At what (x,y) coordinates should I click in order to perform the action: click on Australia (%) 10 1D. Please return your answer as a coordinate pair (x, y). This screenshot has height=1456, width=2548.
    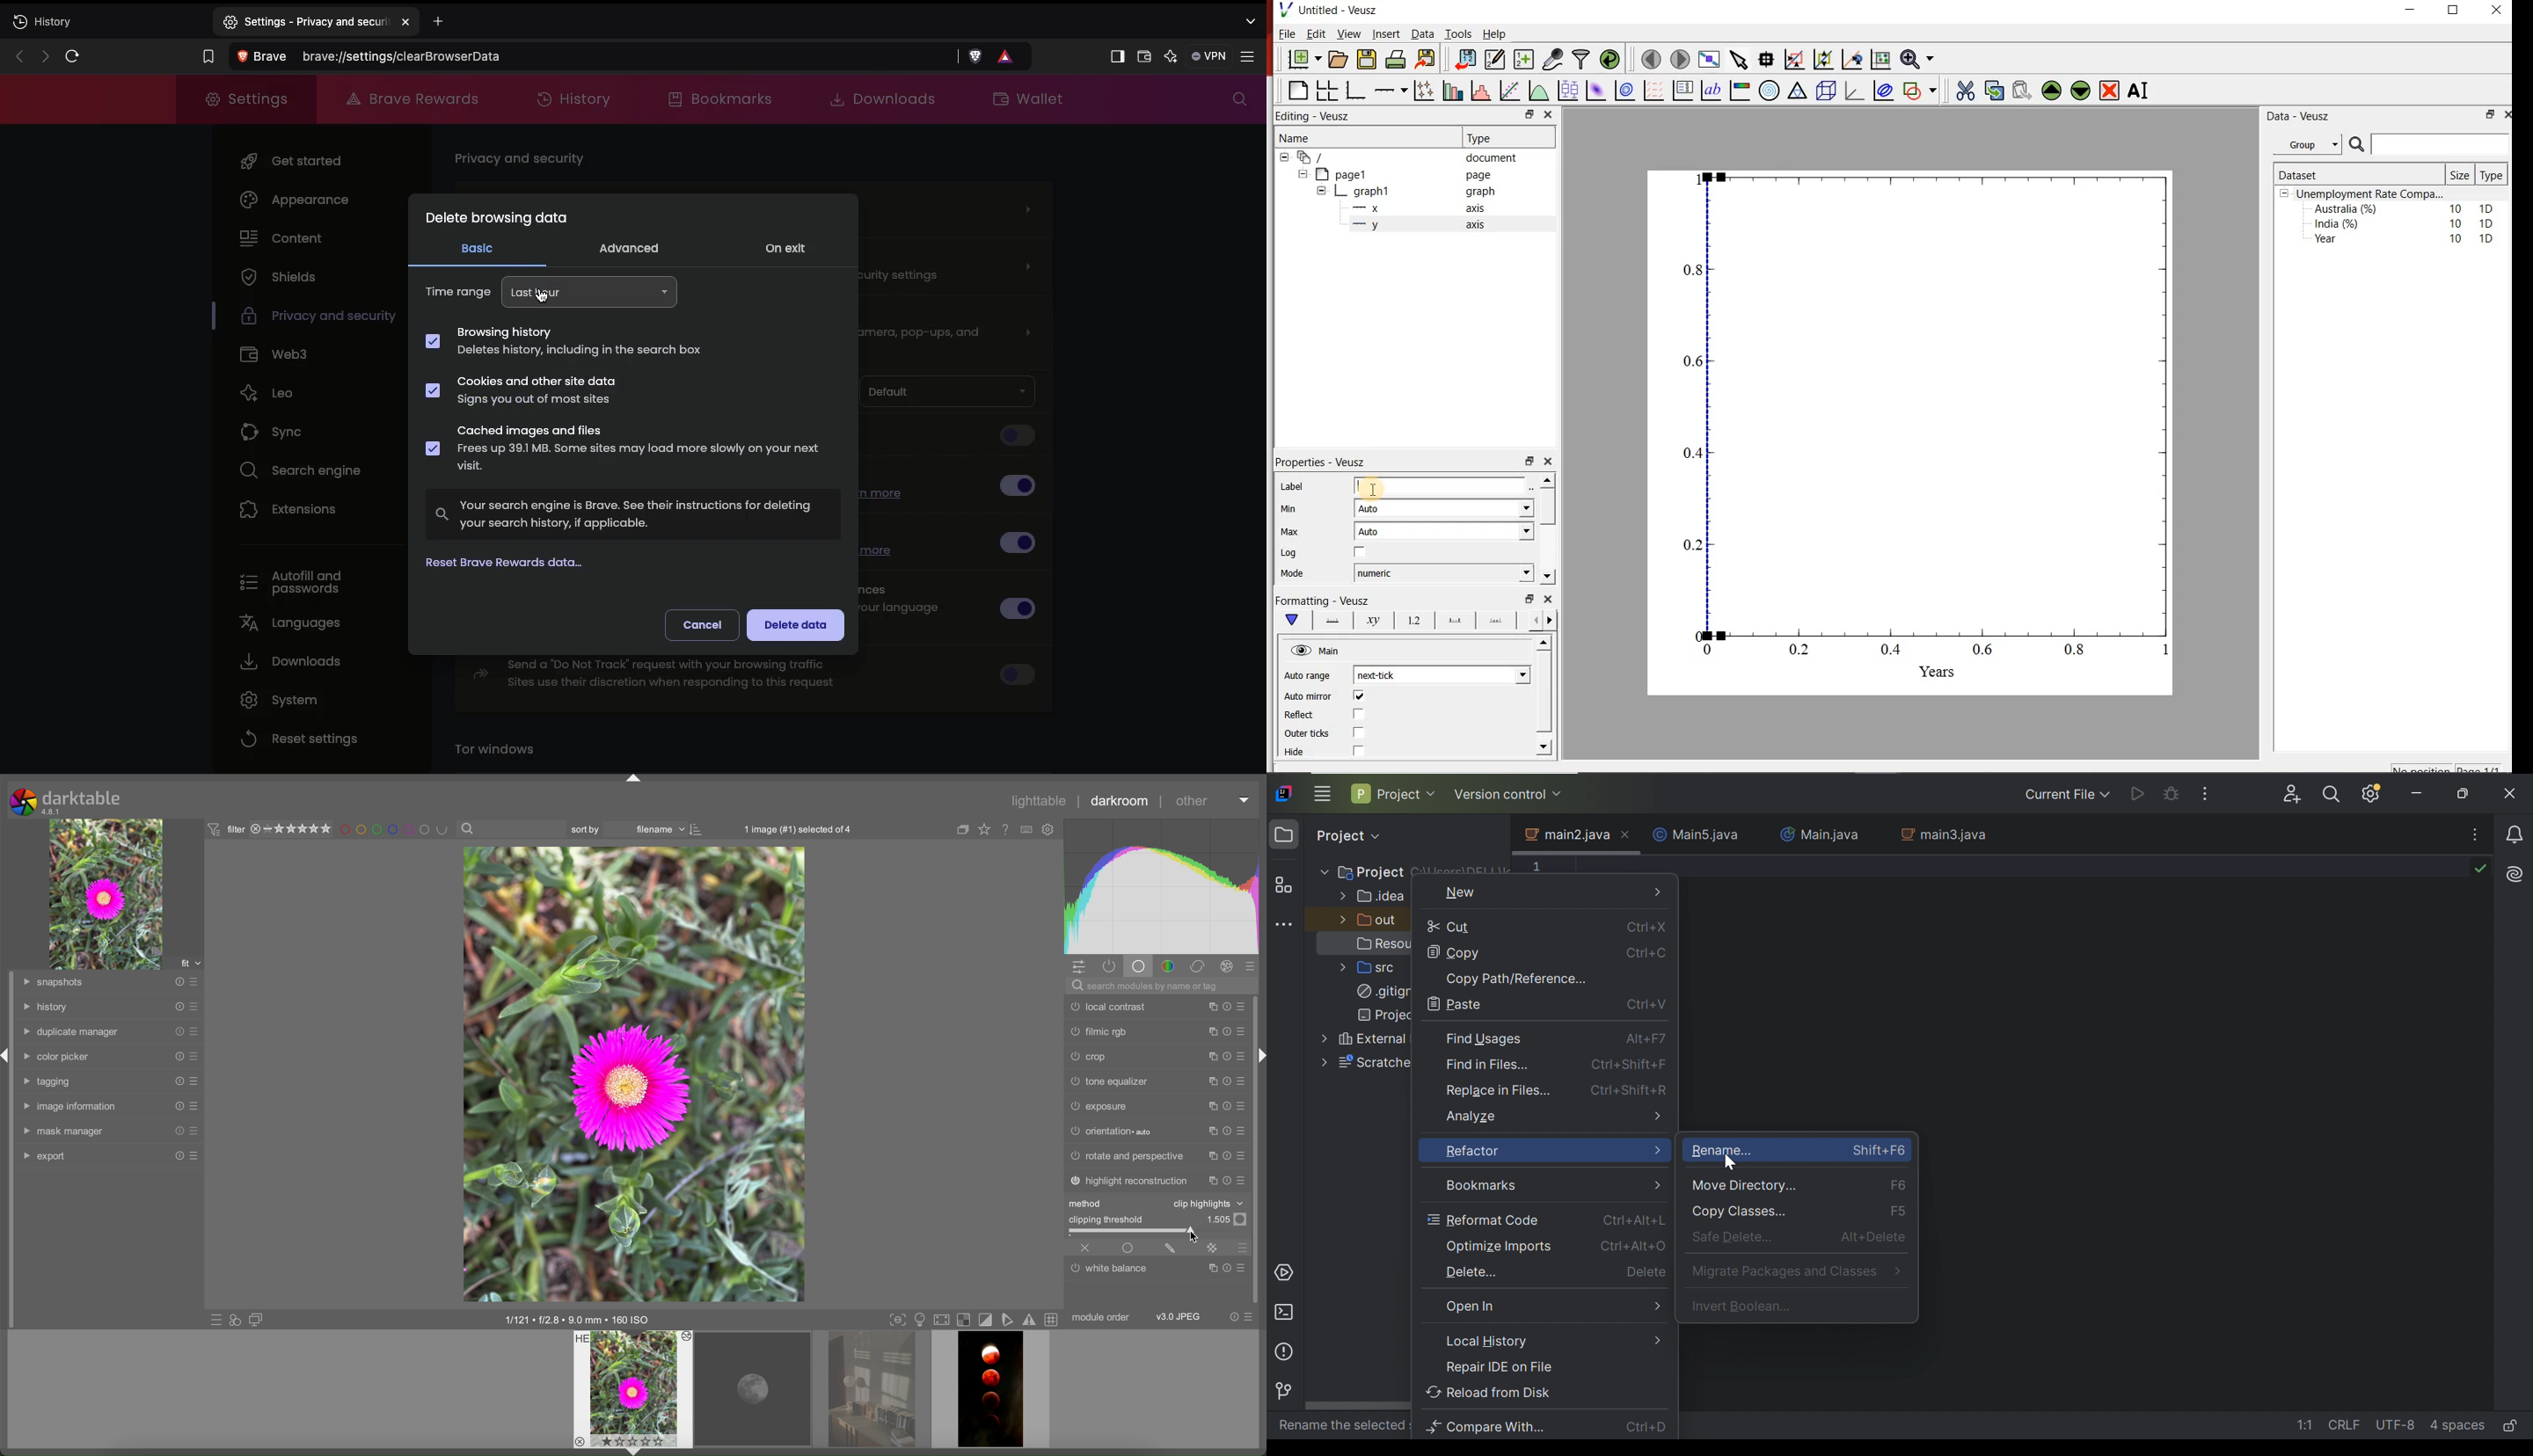
    Looking at the image, I should click on (2405, 208).